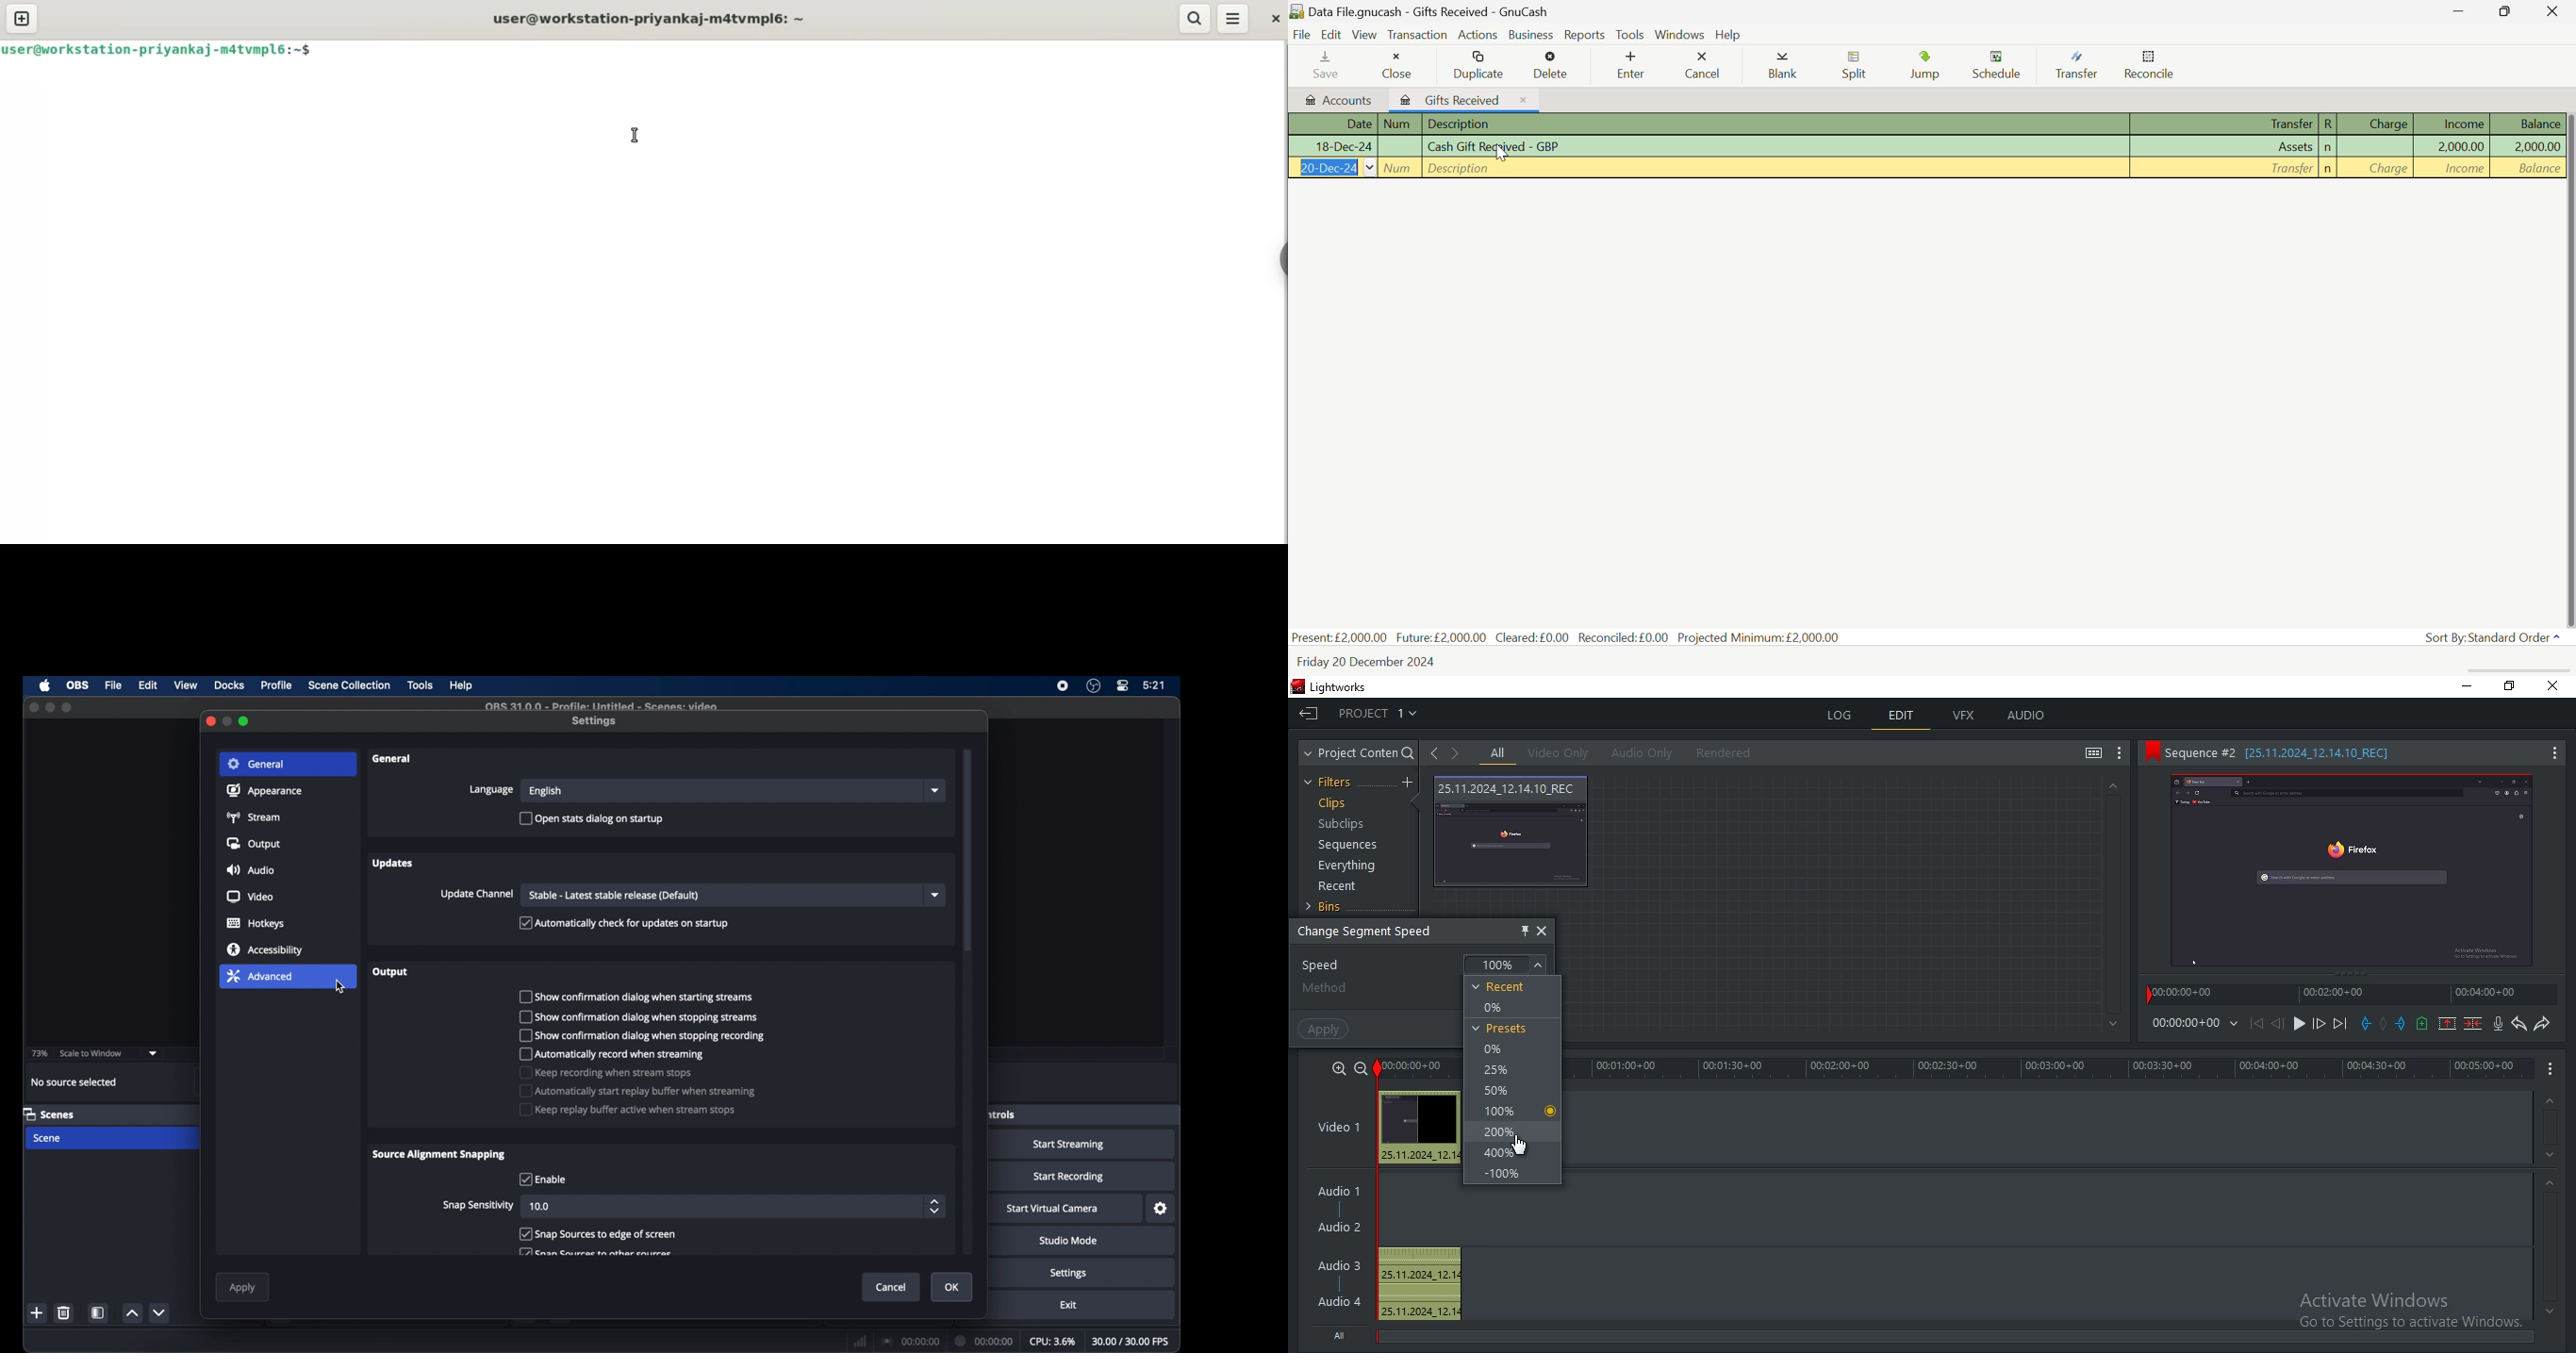 The height and width of the screenshot is (1372, 2576). Describe the element at coordinates (2526, 124) in the screenshot. I see `Balance` at that location.